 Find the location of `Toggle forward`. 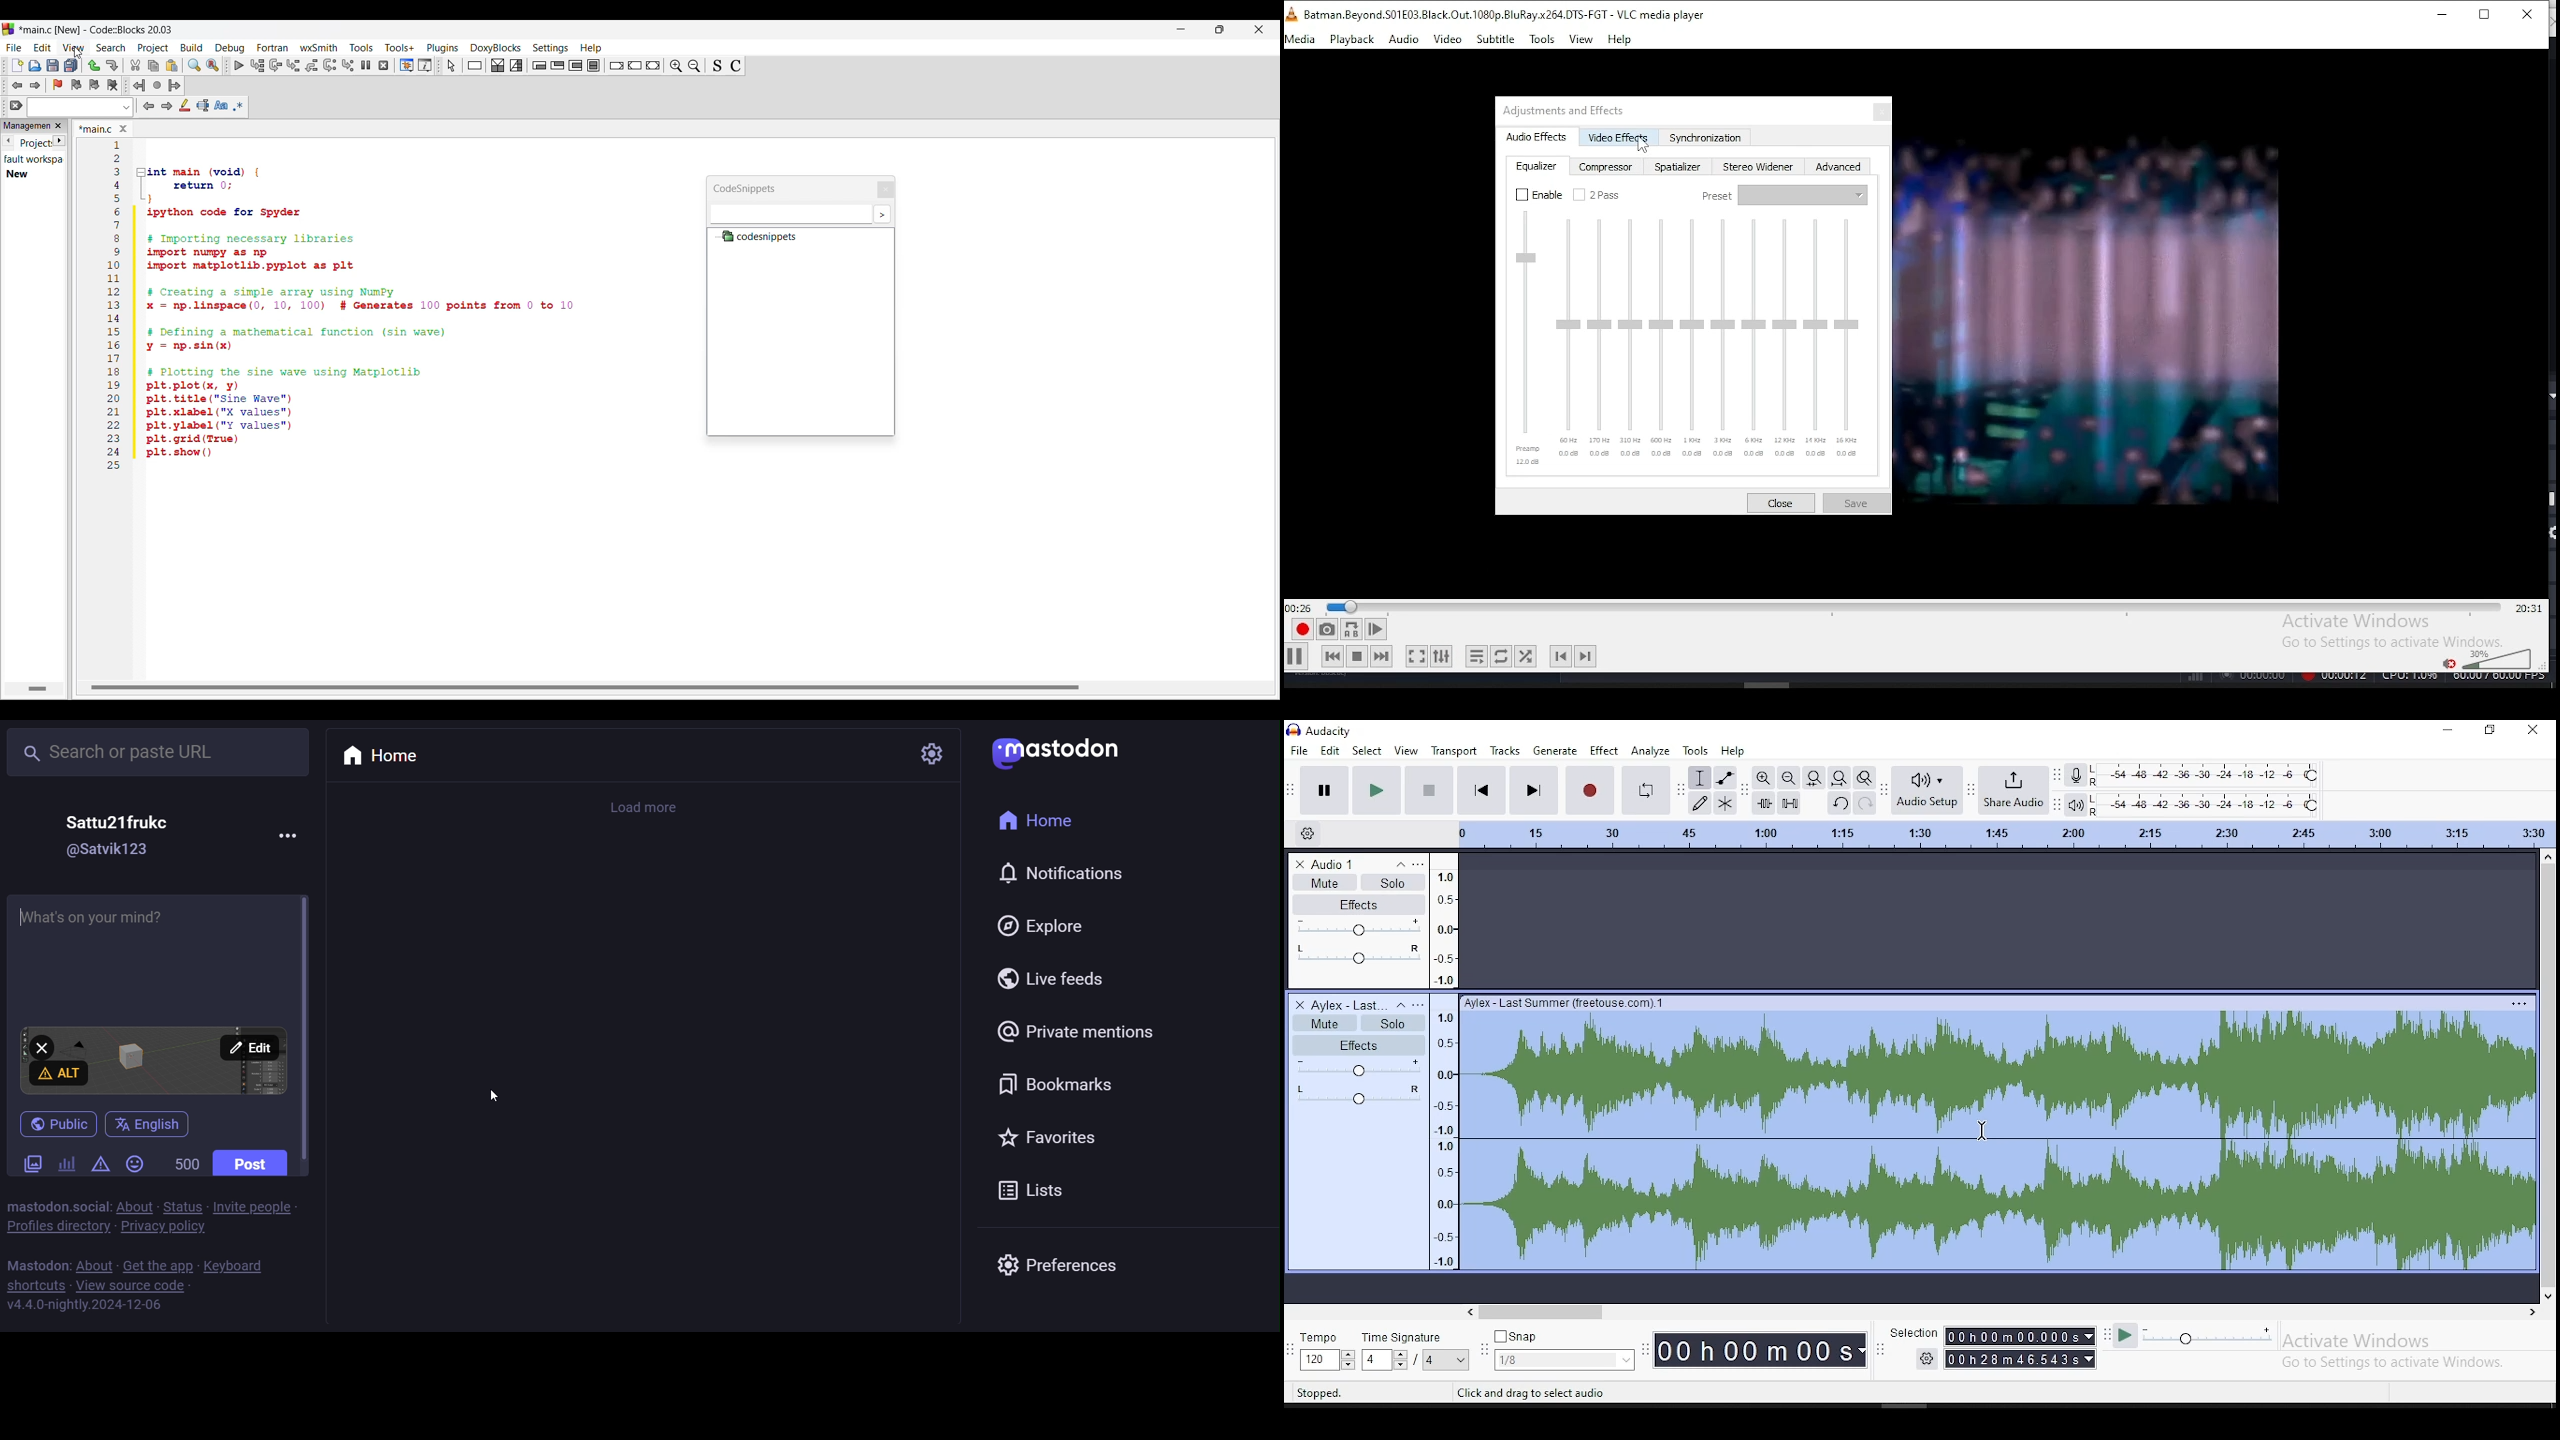

Toggle forward is located at coordinates (35, 85).